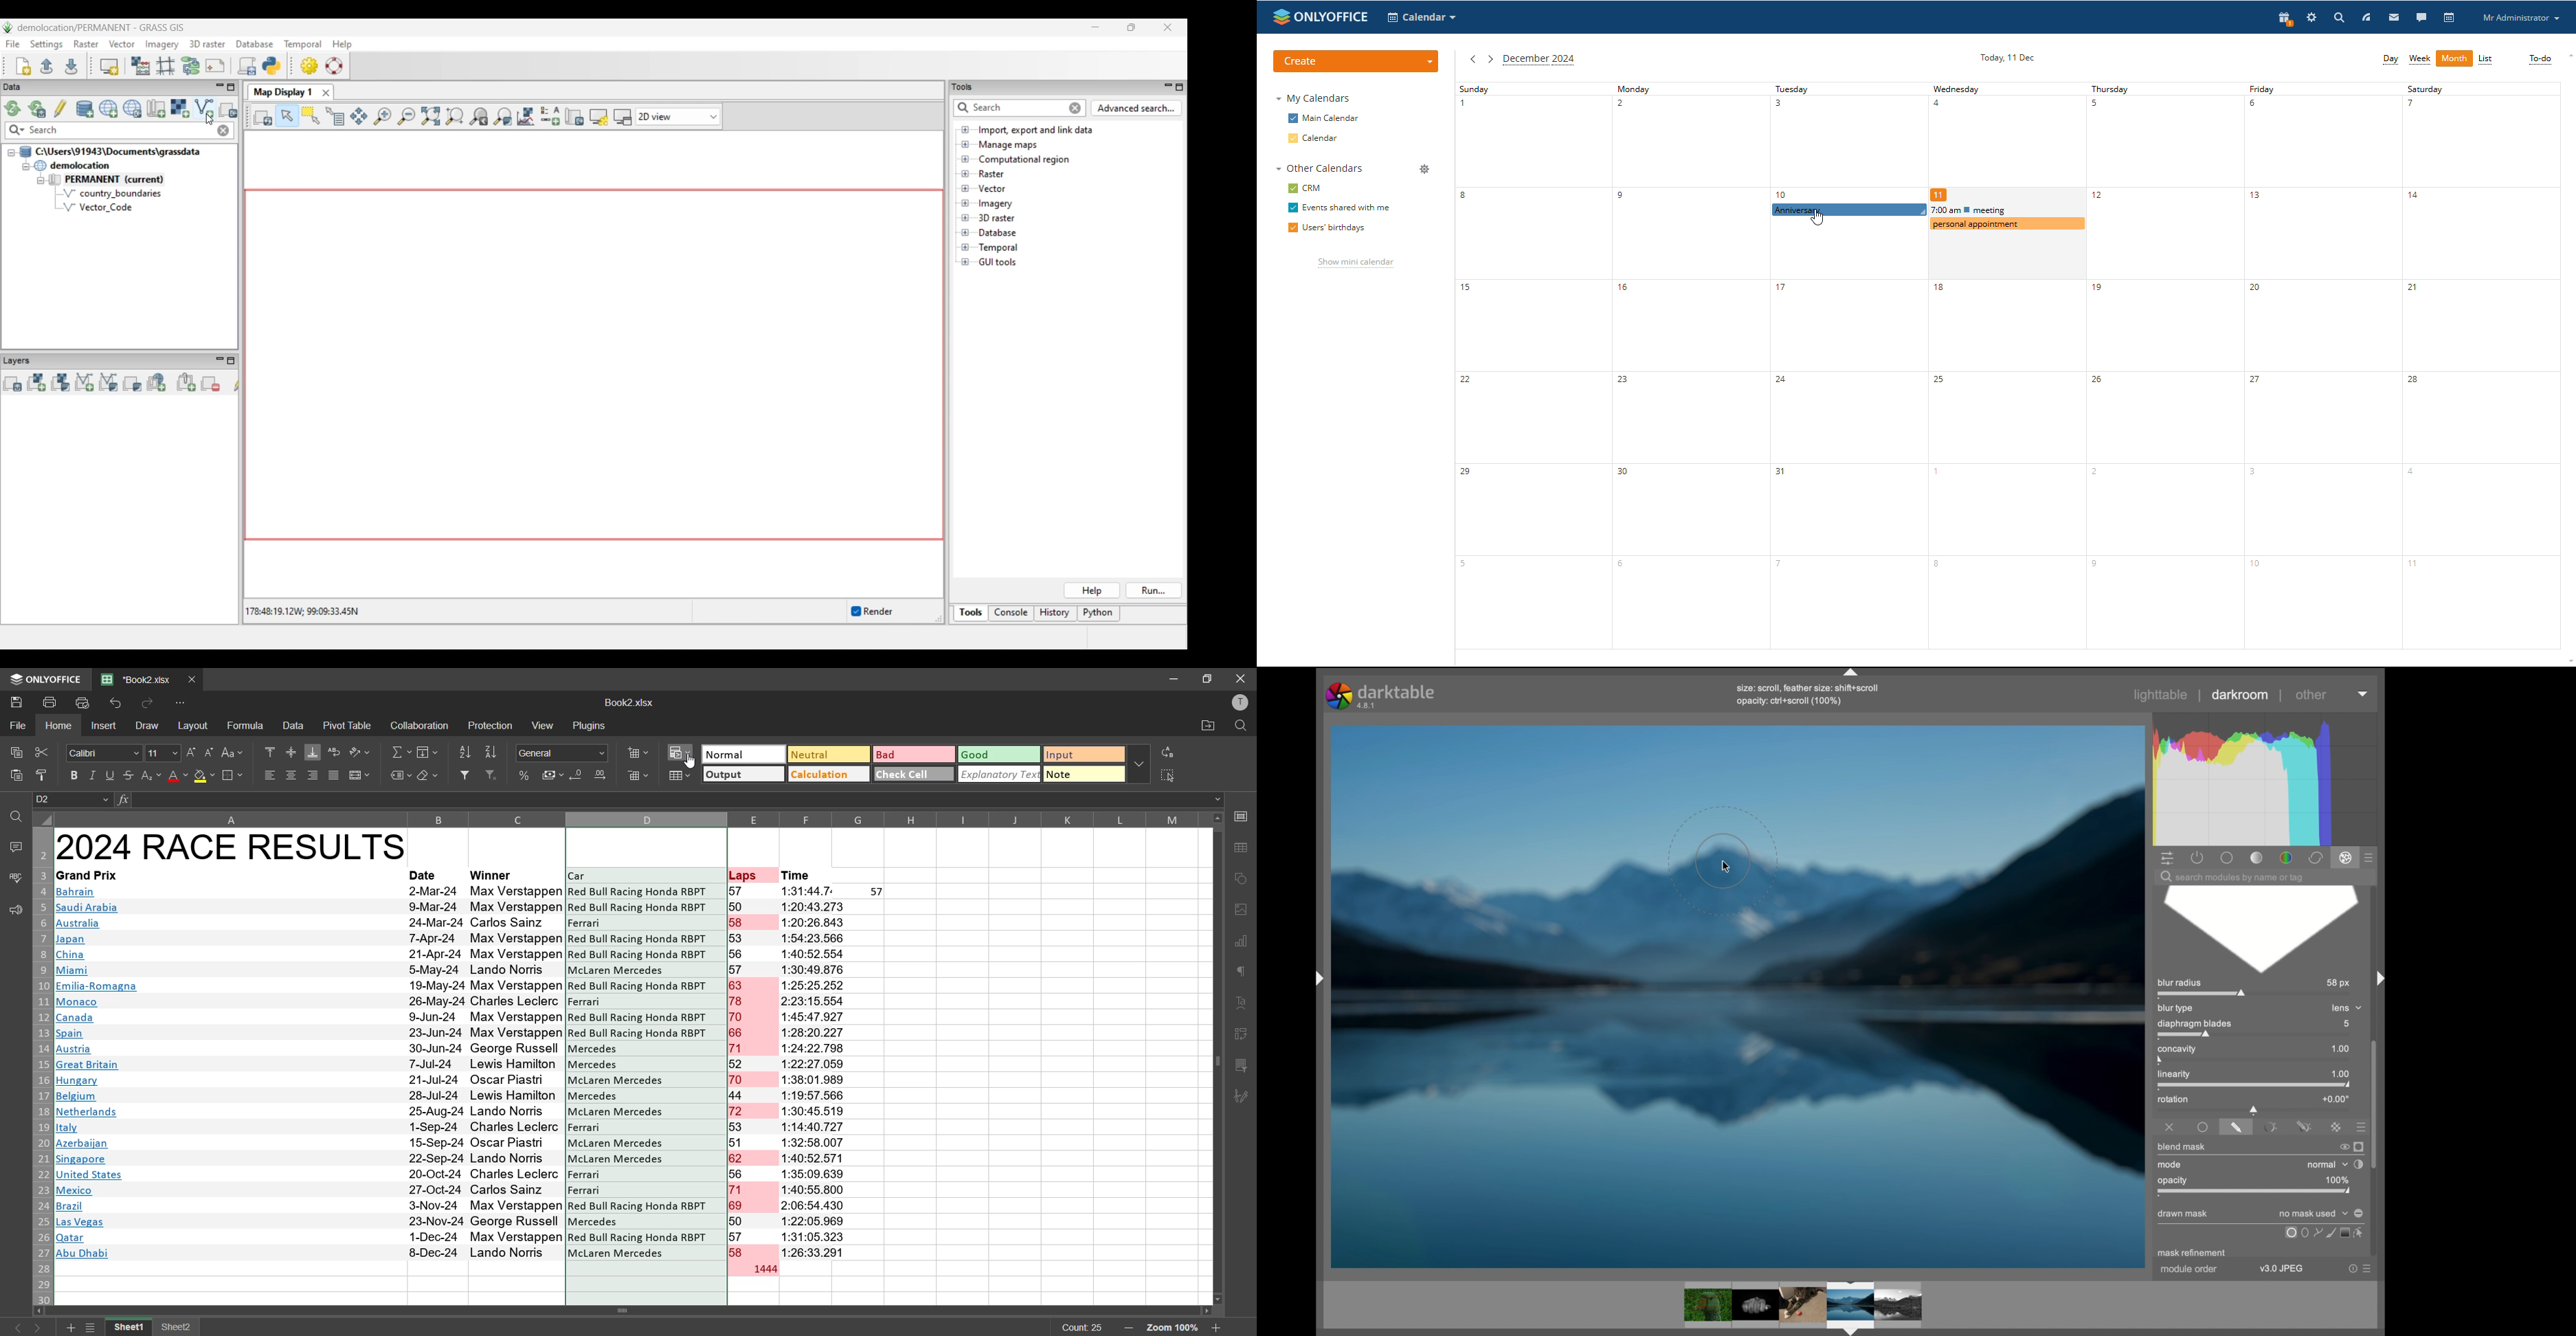  I want to click on justified, so click(334, 777).